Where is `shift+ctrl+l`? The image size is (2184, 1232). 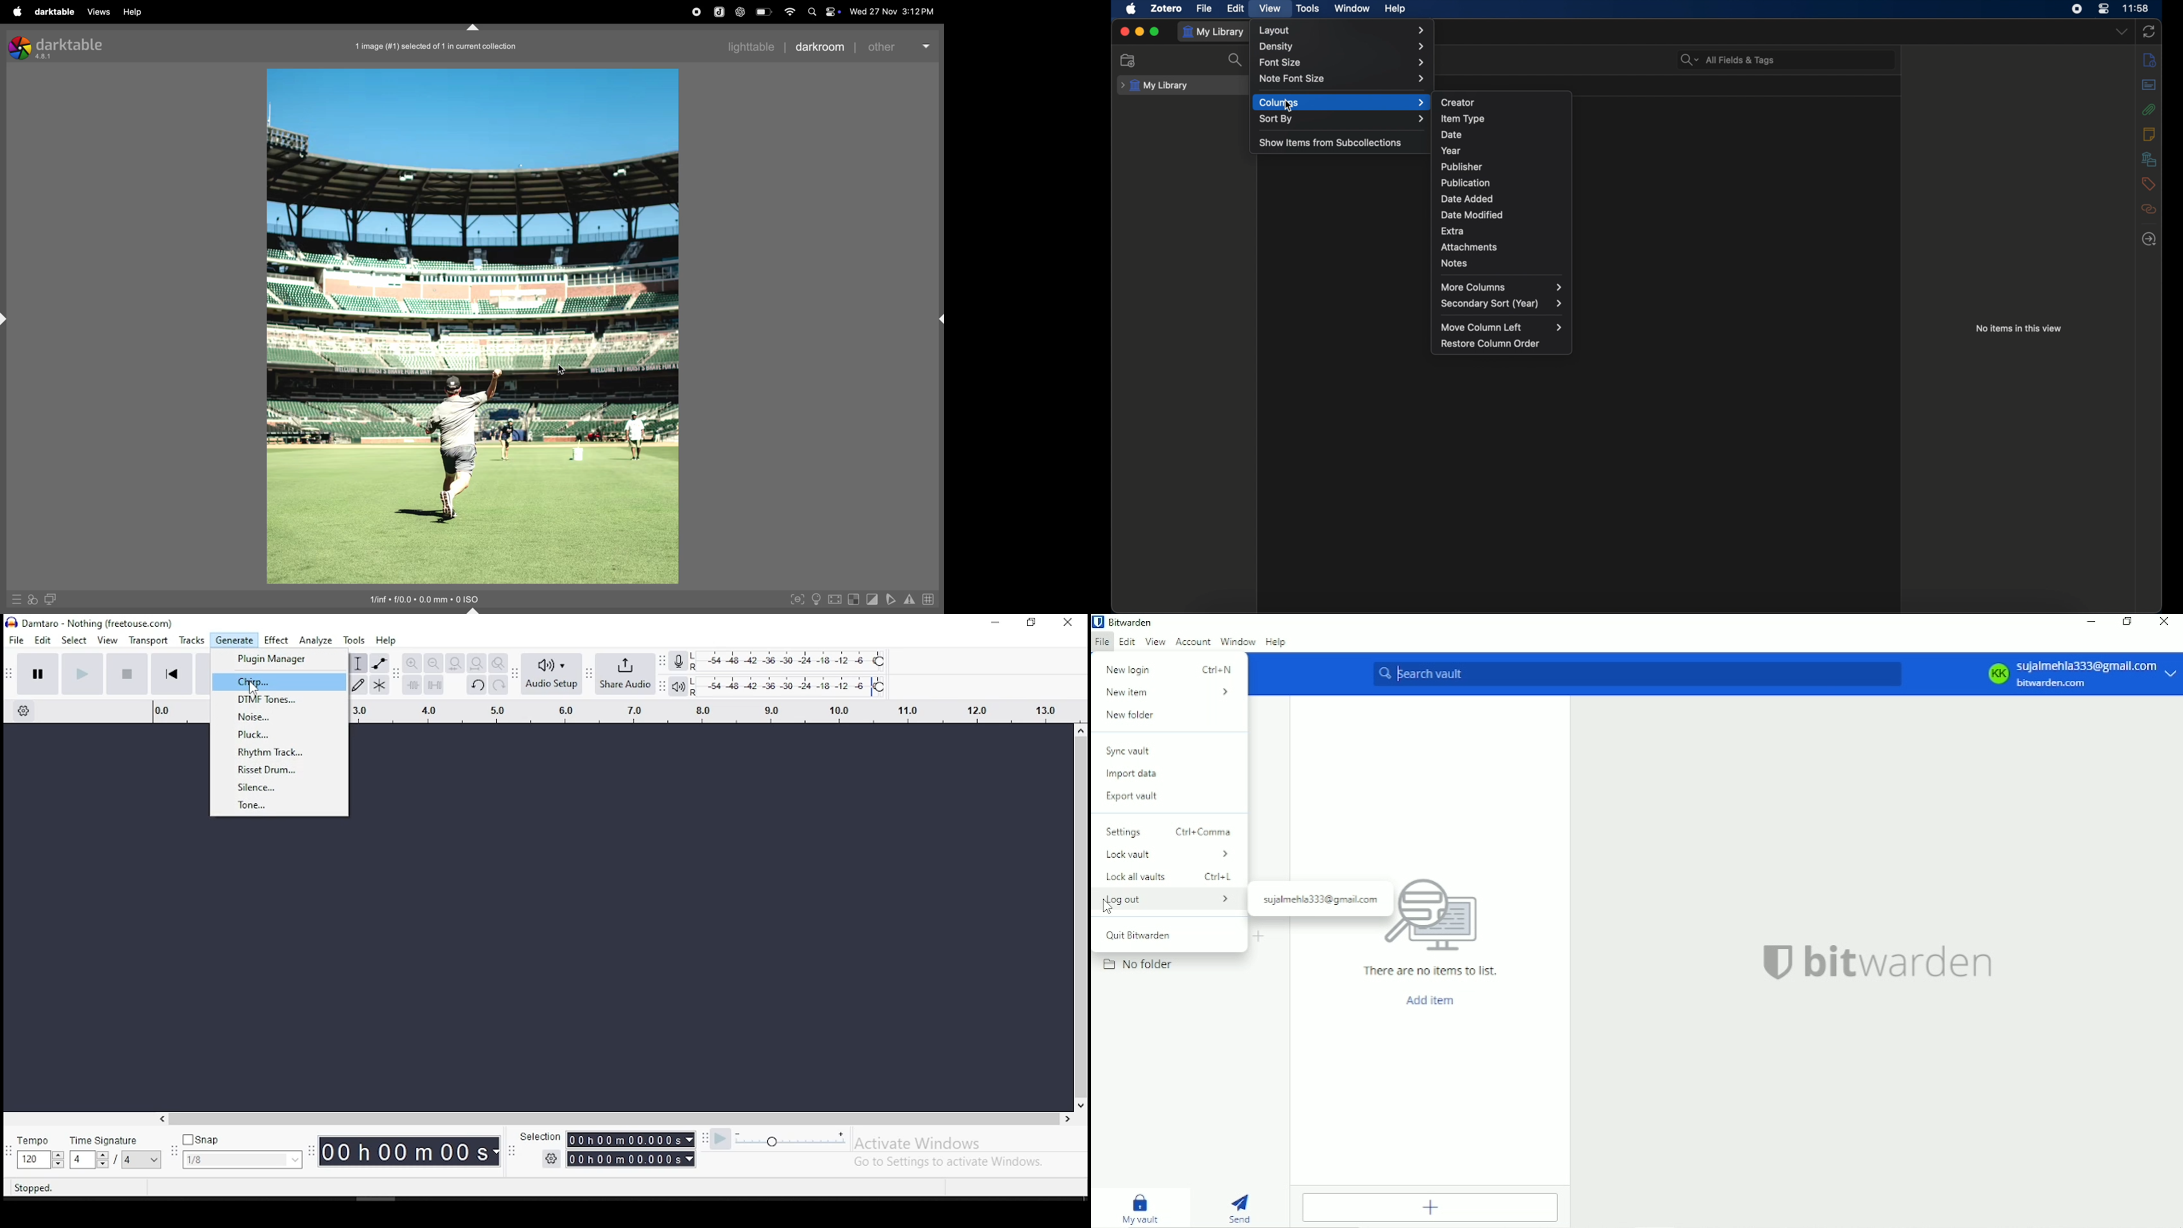
shift+ctrl+l is located at coordinates (6, 317).